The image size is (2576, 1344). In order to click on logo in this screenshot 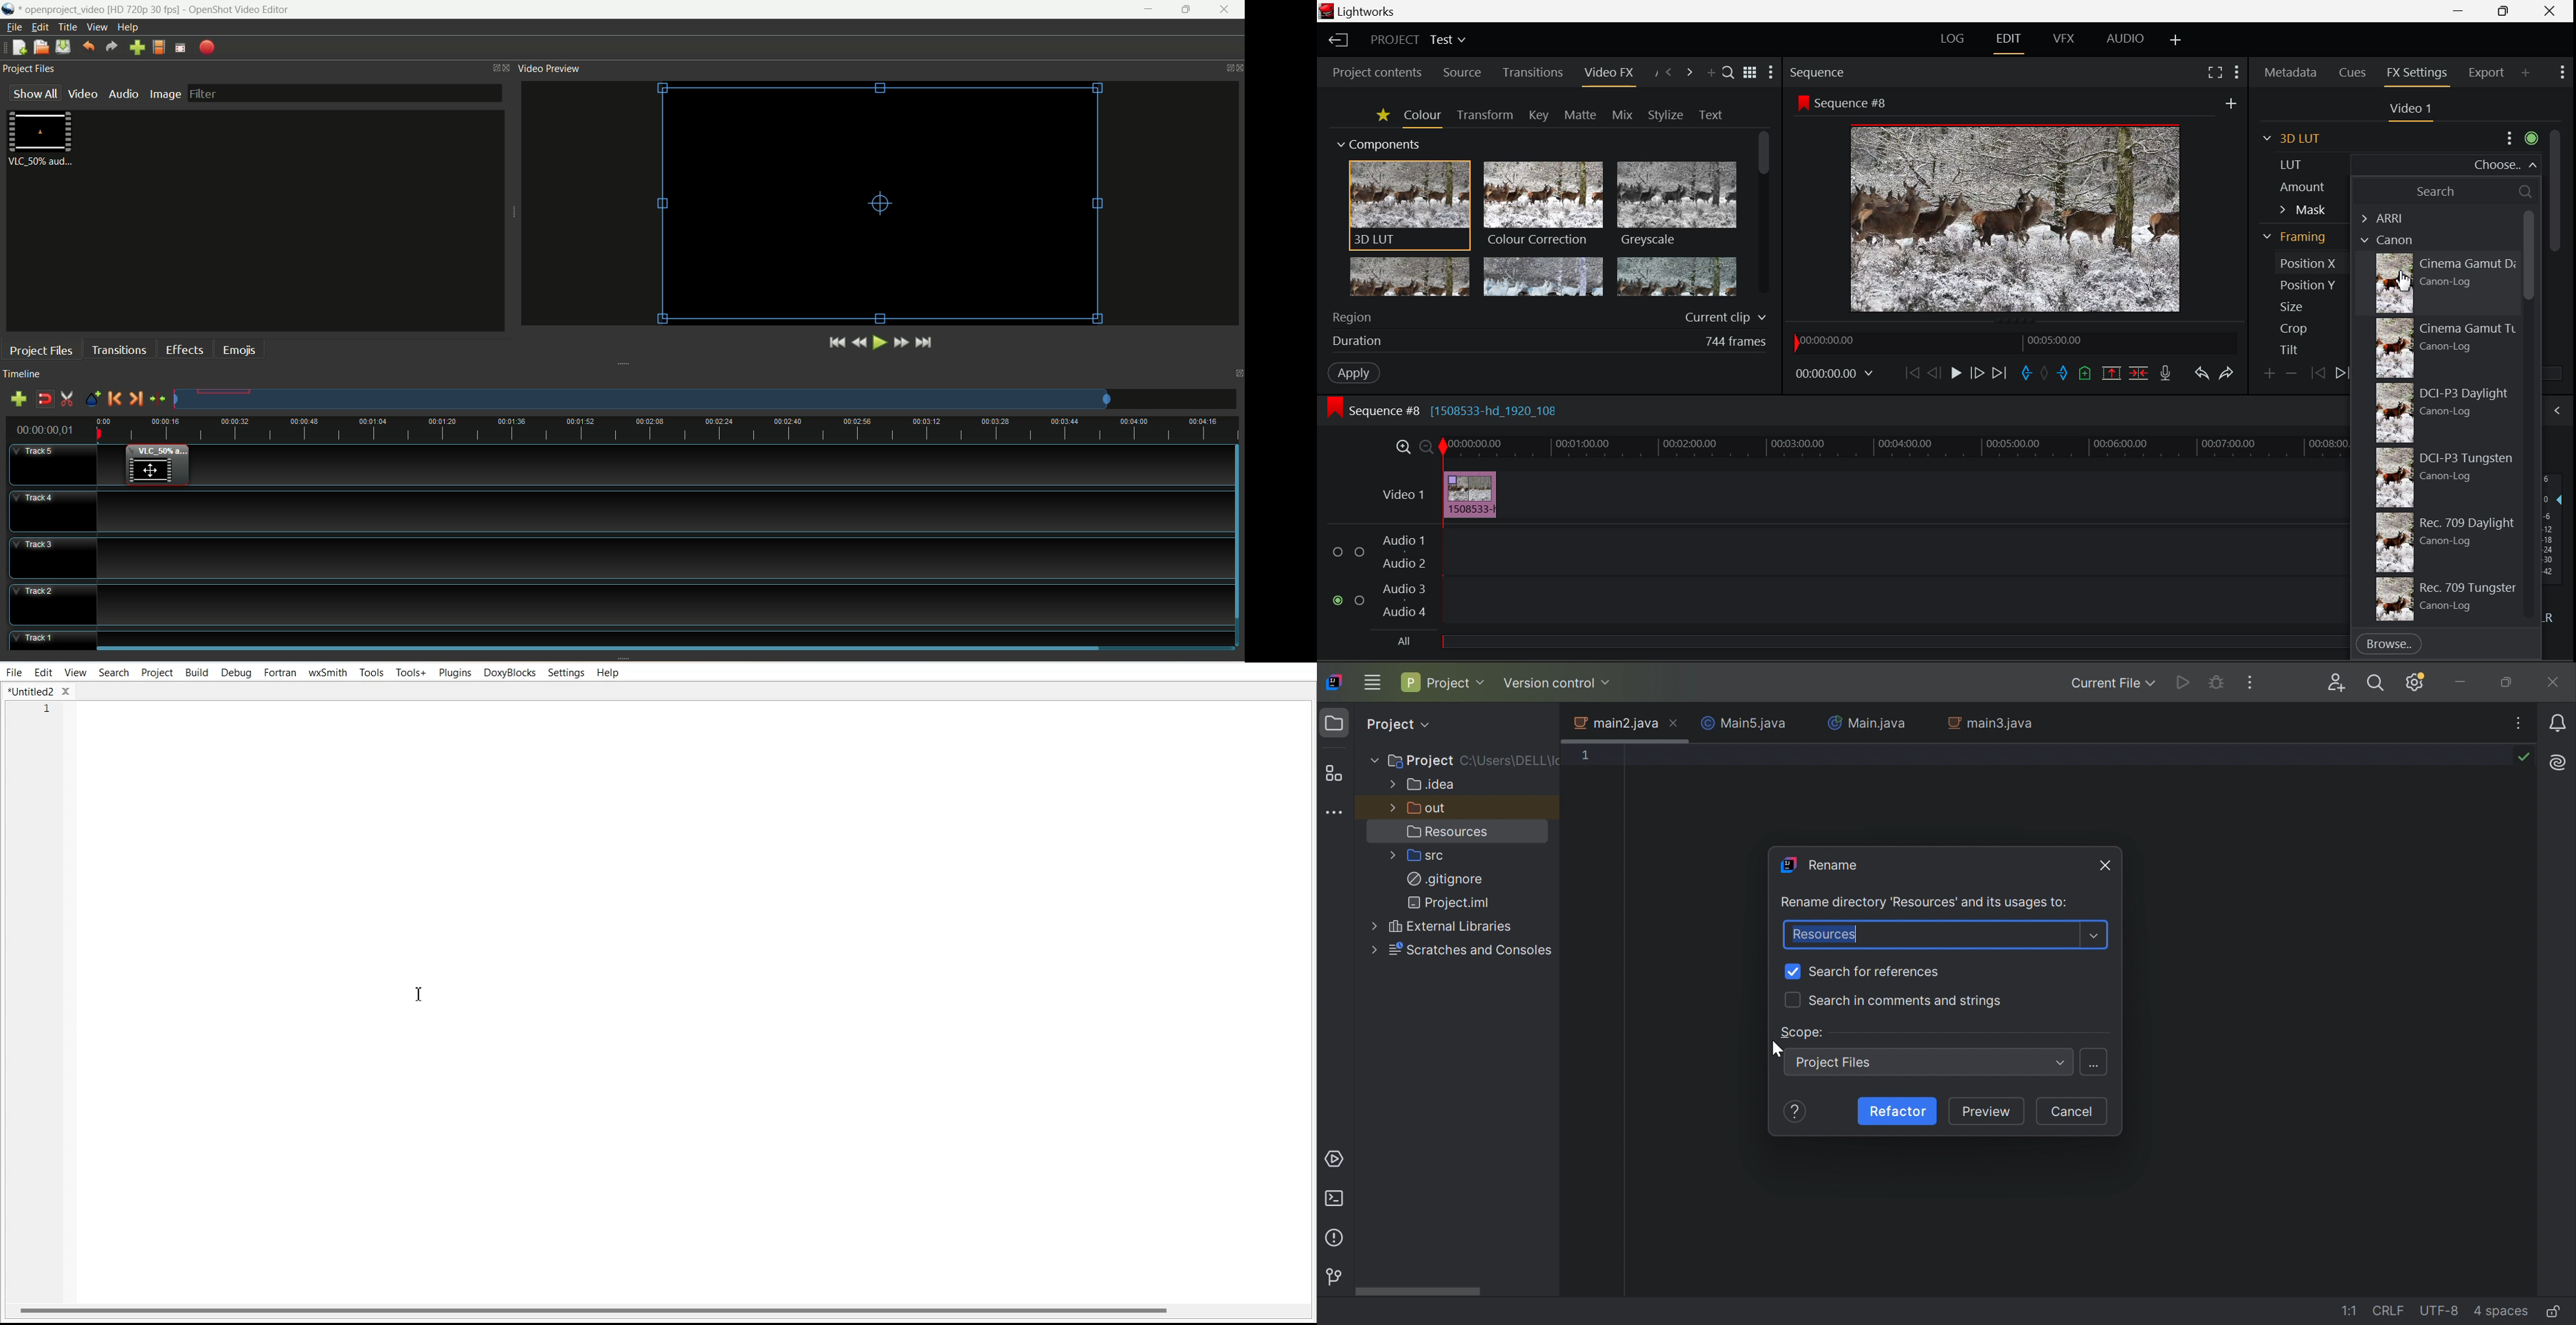, I will do `click(10, 9)`.